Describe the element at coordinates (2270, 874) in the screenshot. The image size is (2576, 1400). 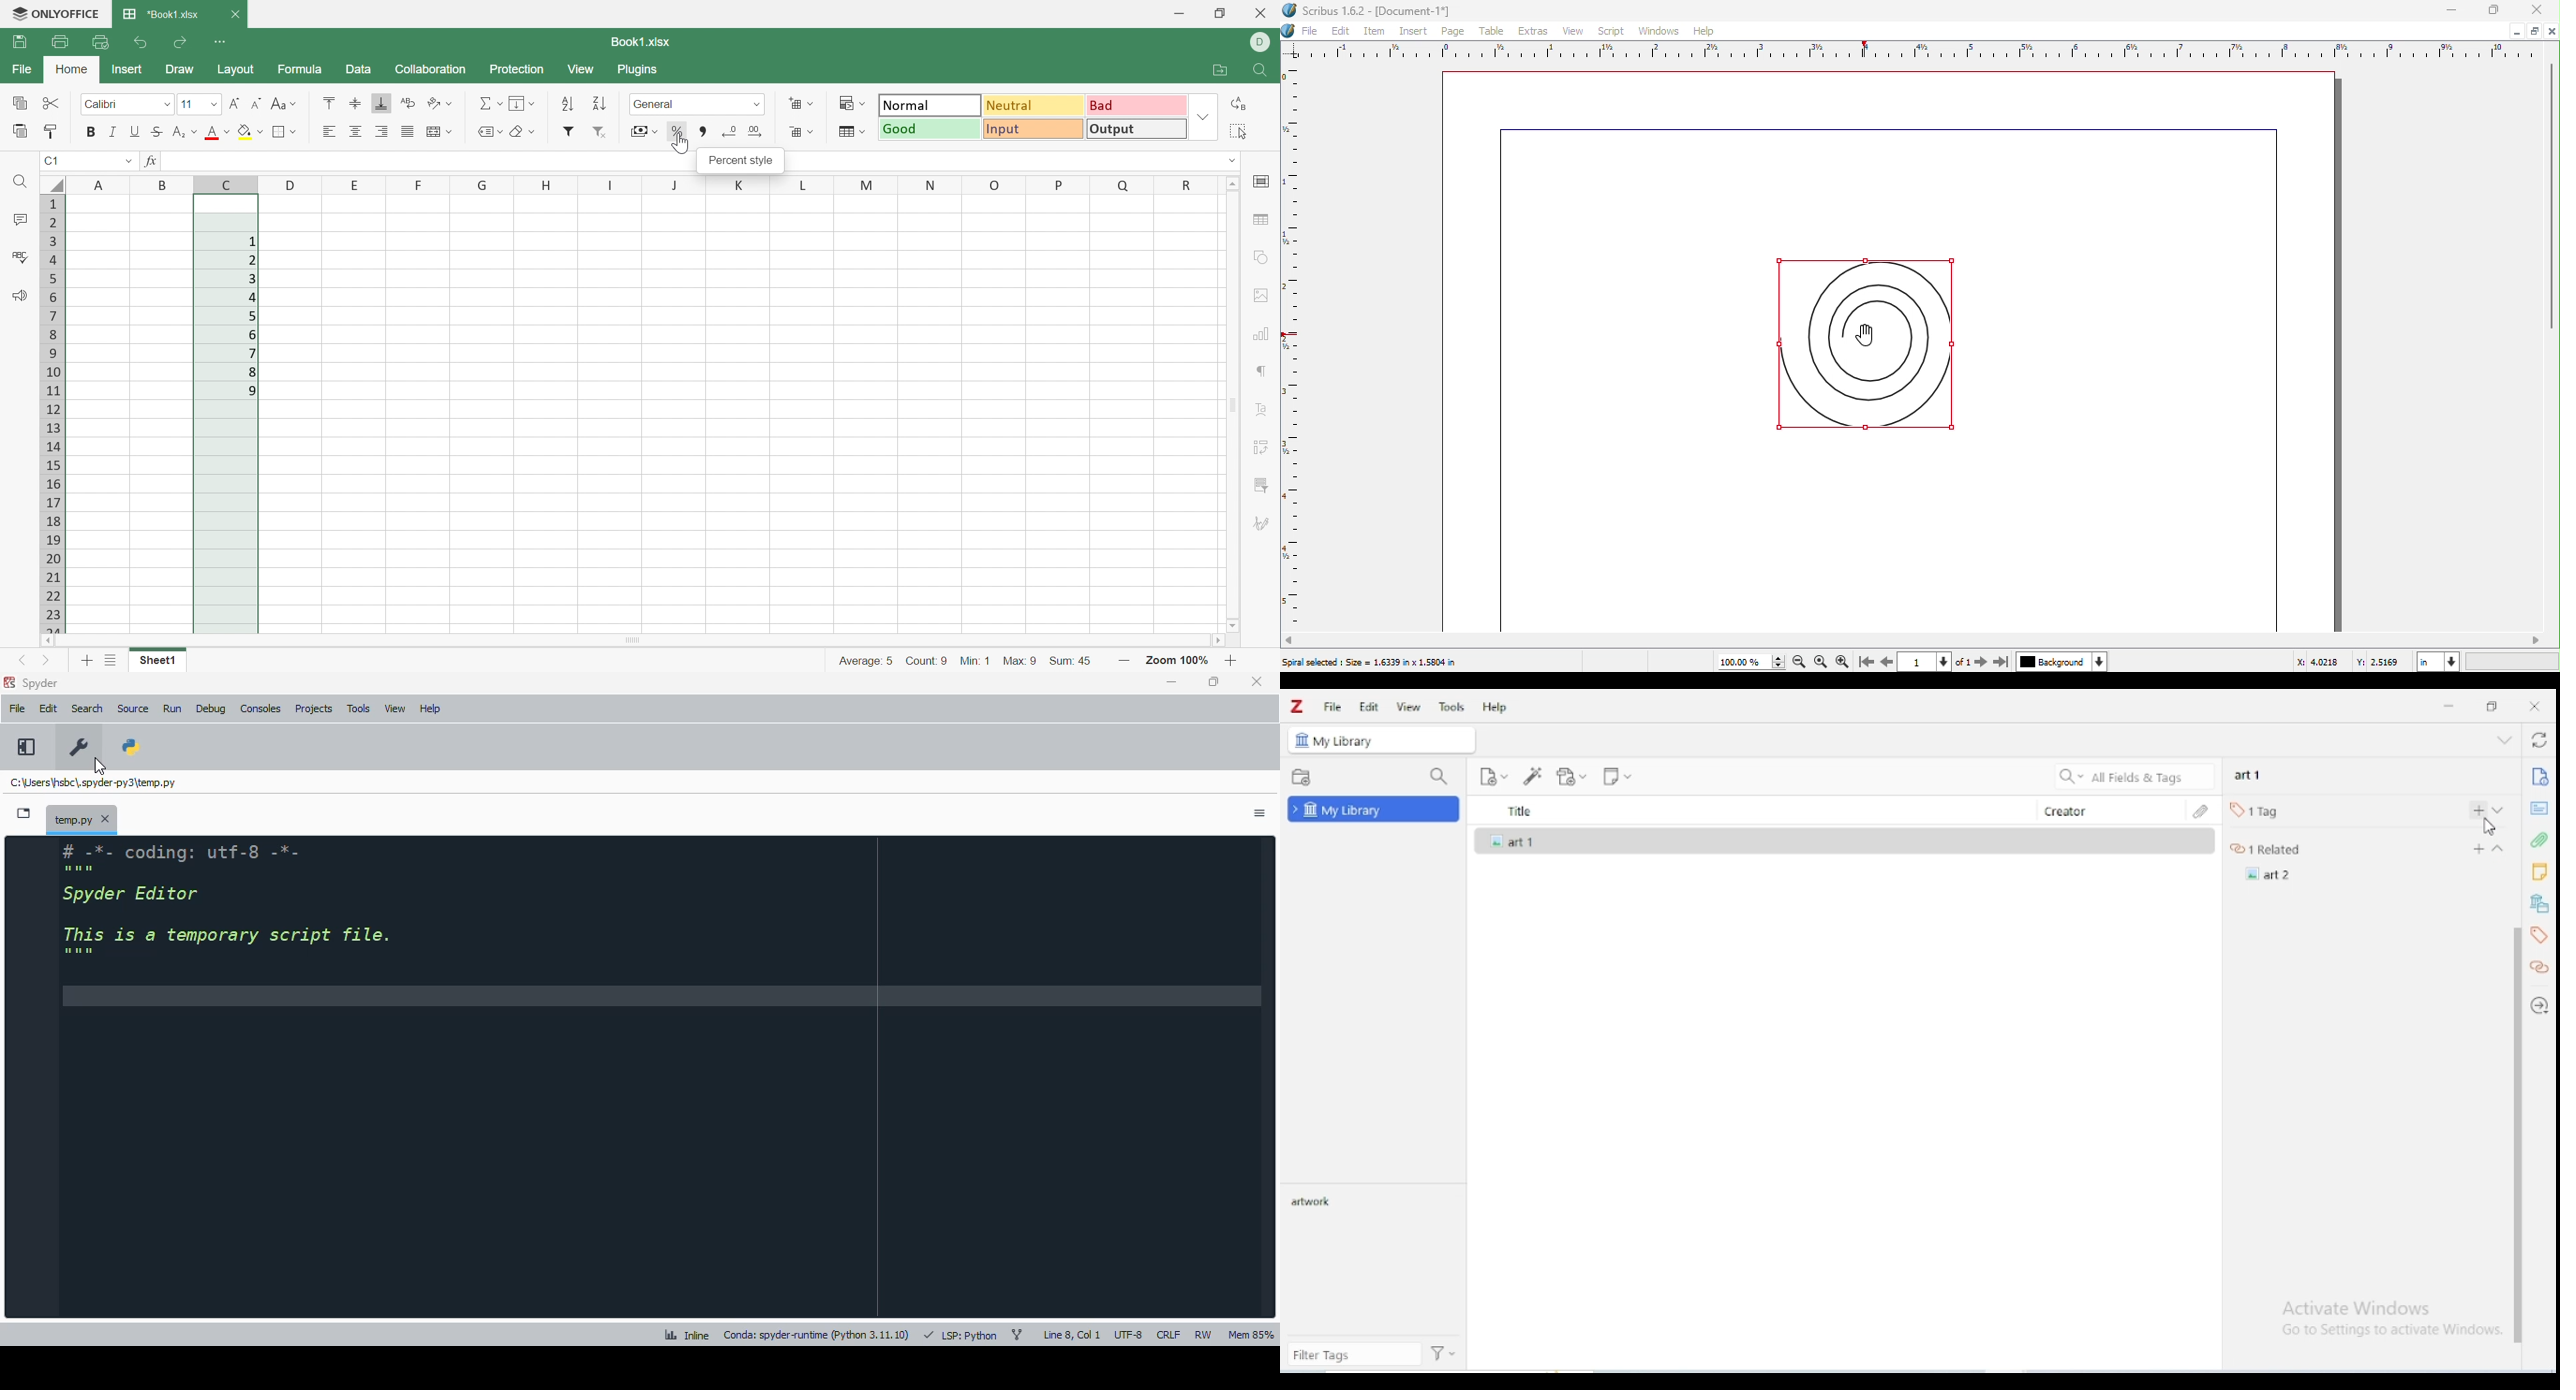
I see `art 2` at that location.